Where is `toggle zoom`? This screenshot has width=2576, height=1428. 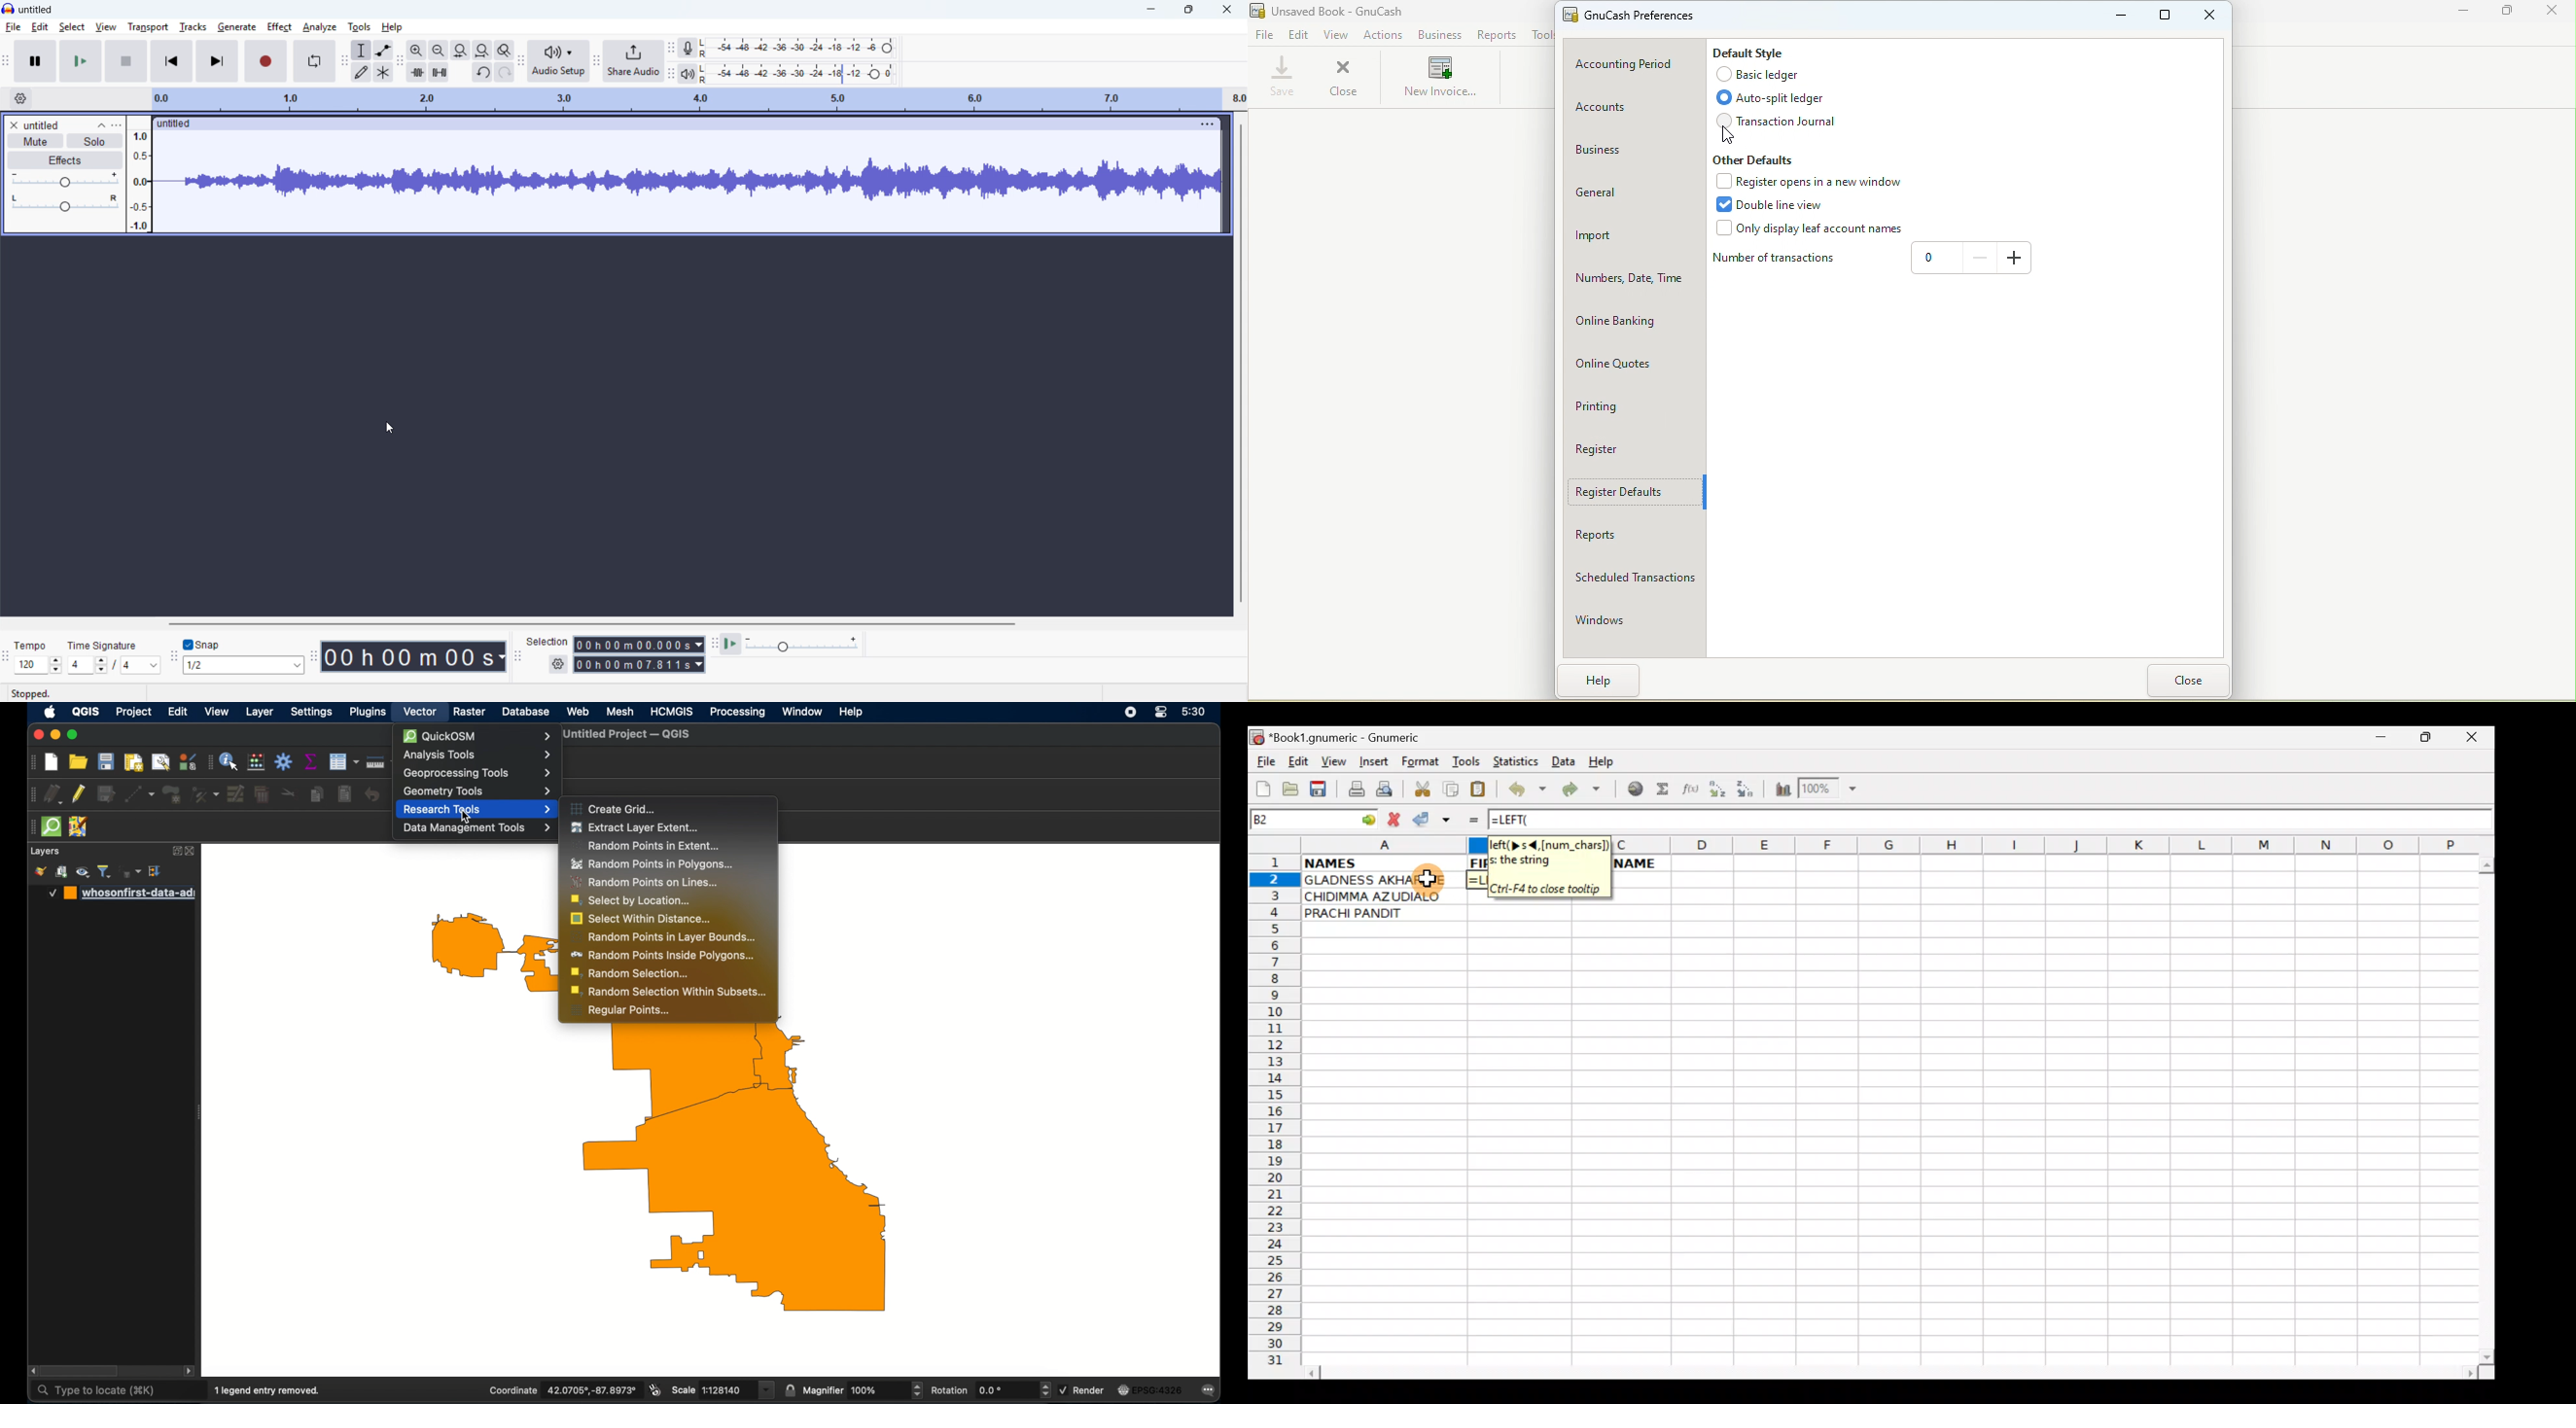 toggle zoom is located at coordinates (504, 50).